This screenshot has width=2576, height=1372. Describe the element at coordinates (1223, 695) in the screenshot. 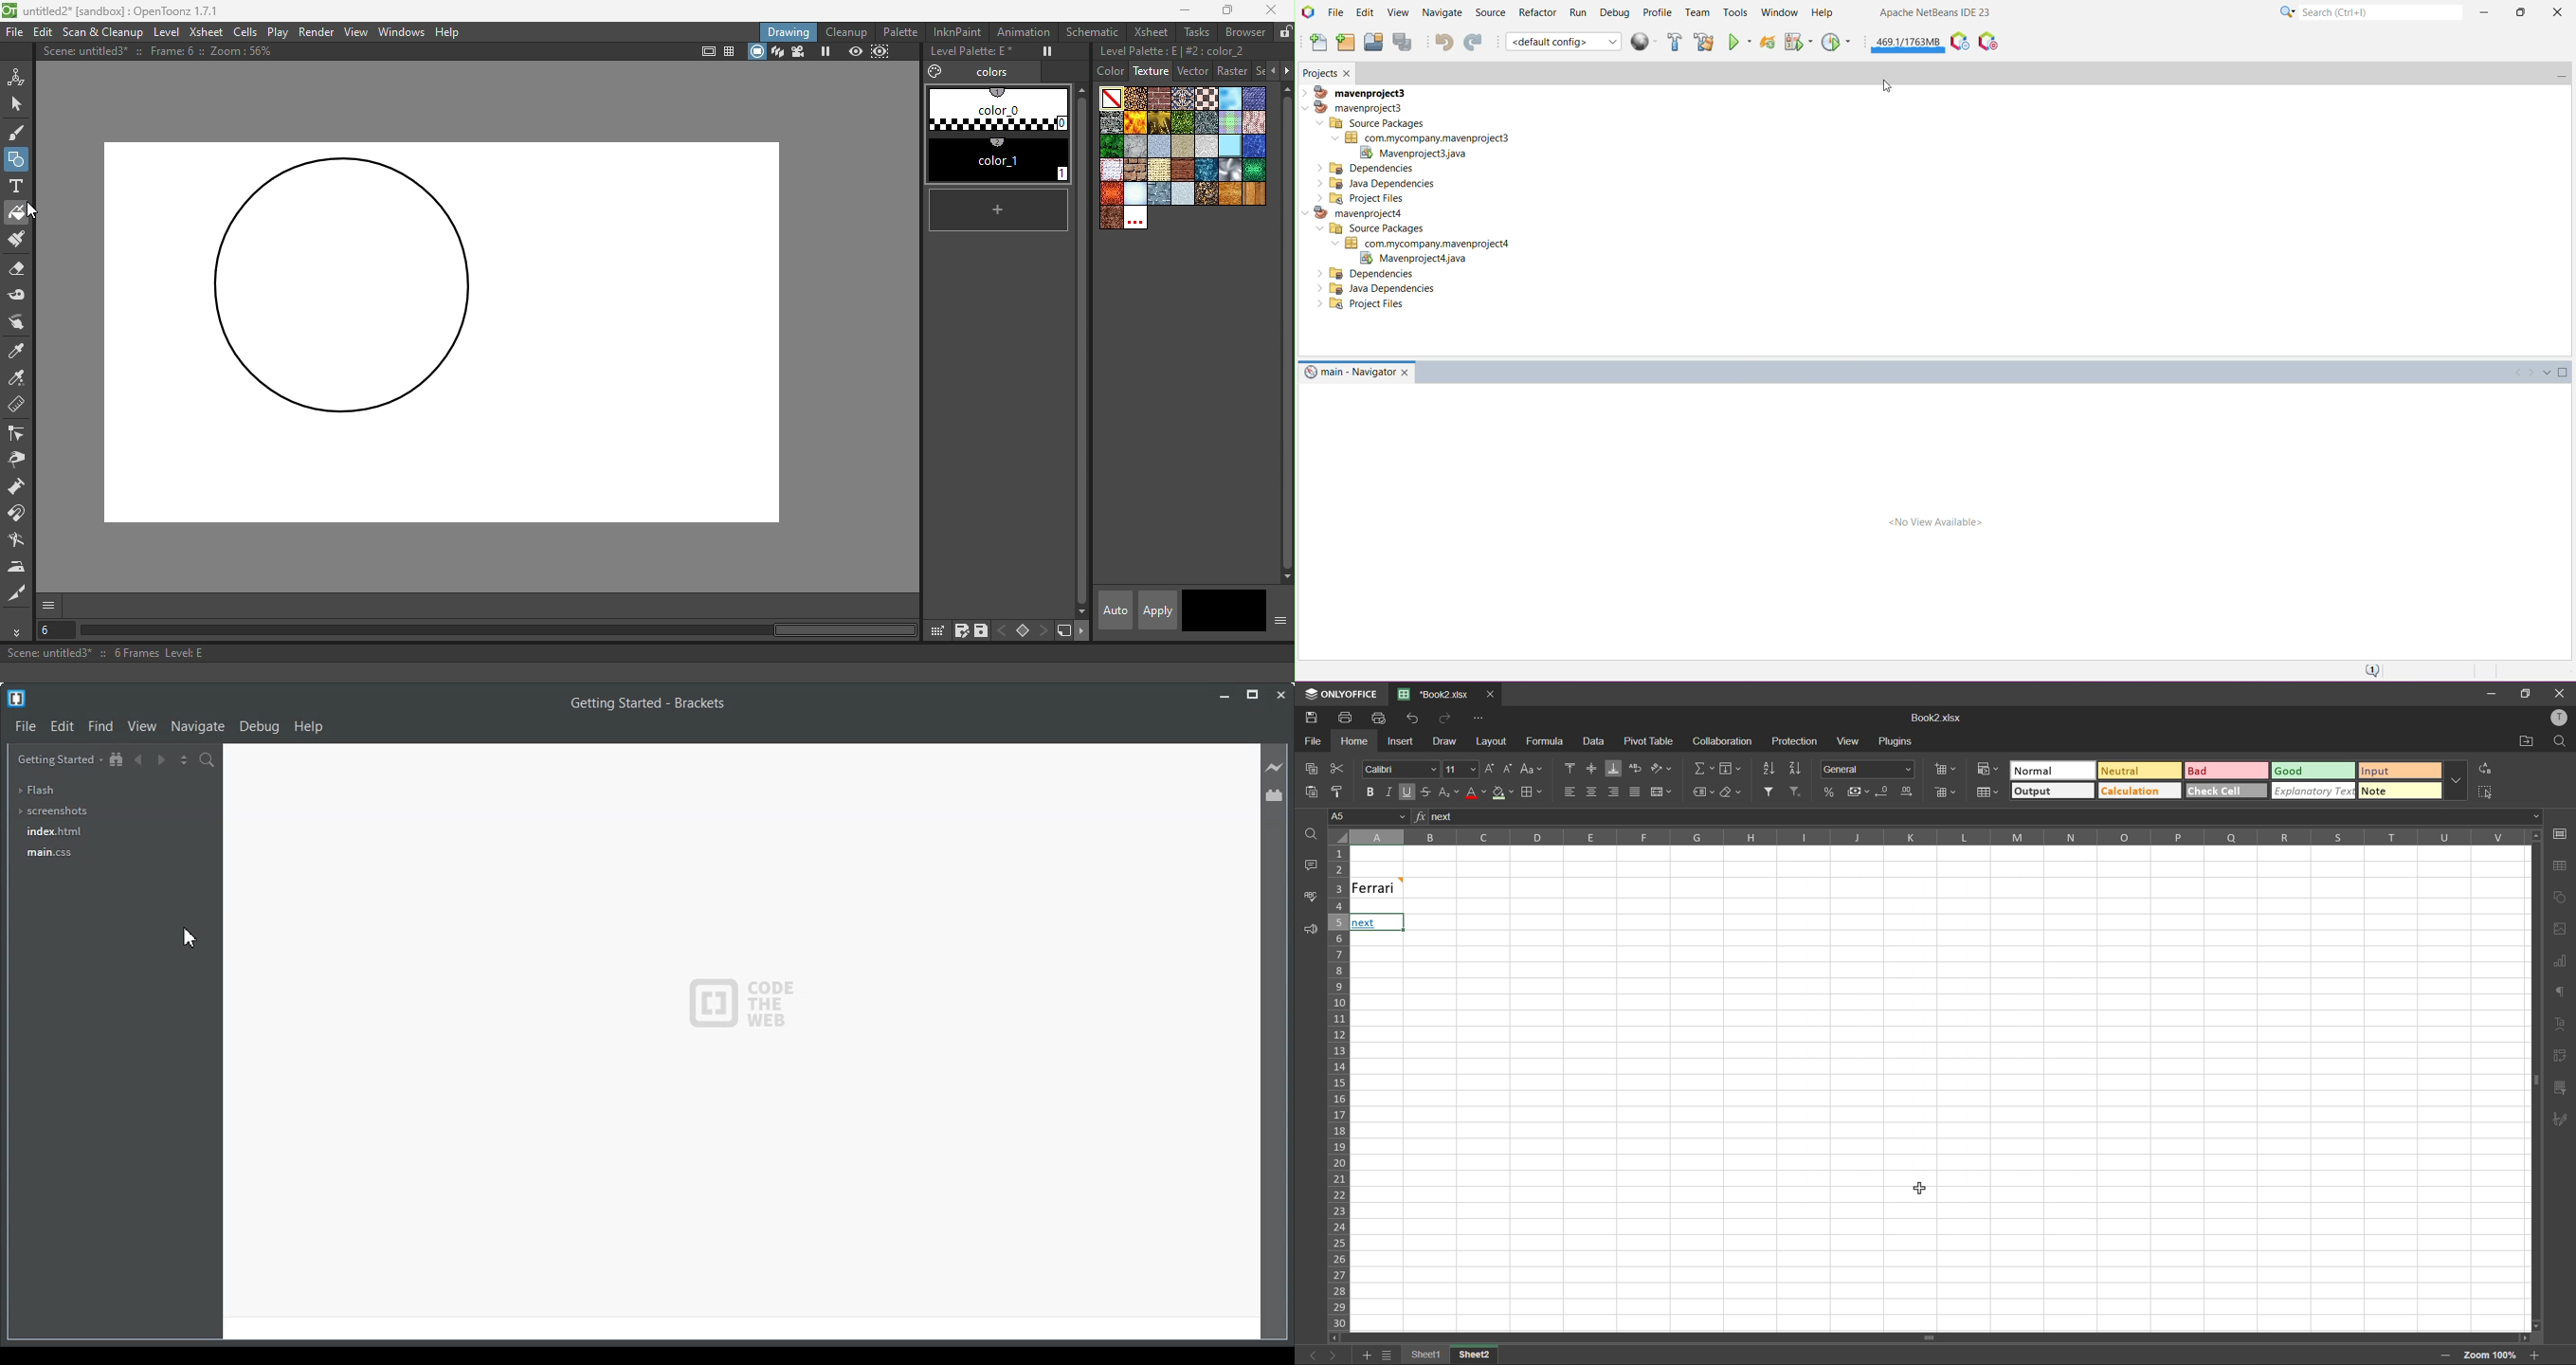

I see `Minimize` at that location.